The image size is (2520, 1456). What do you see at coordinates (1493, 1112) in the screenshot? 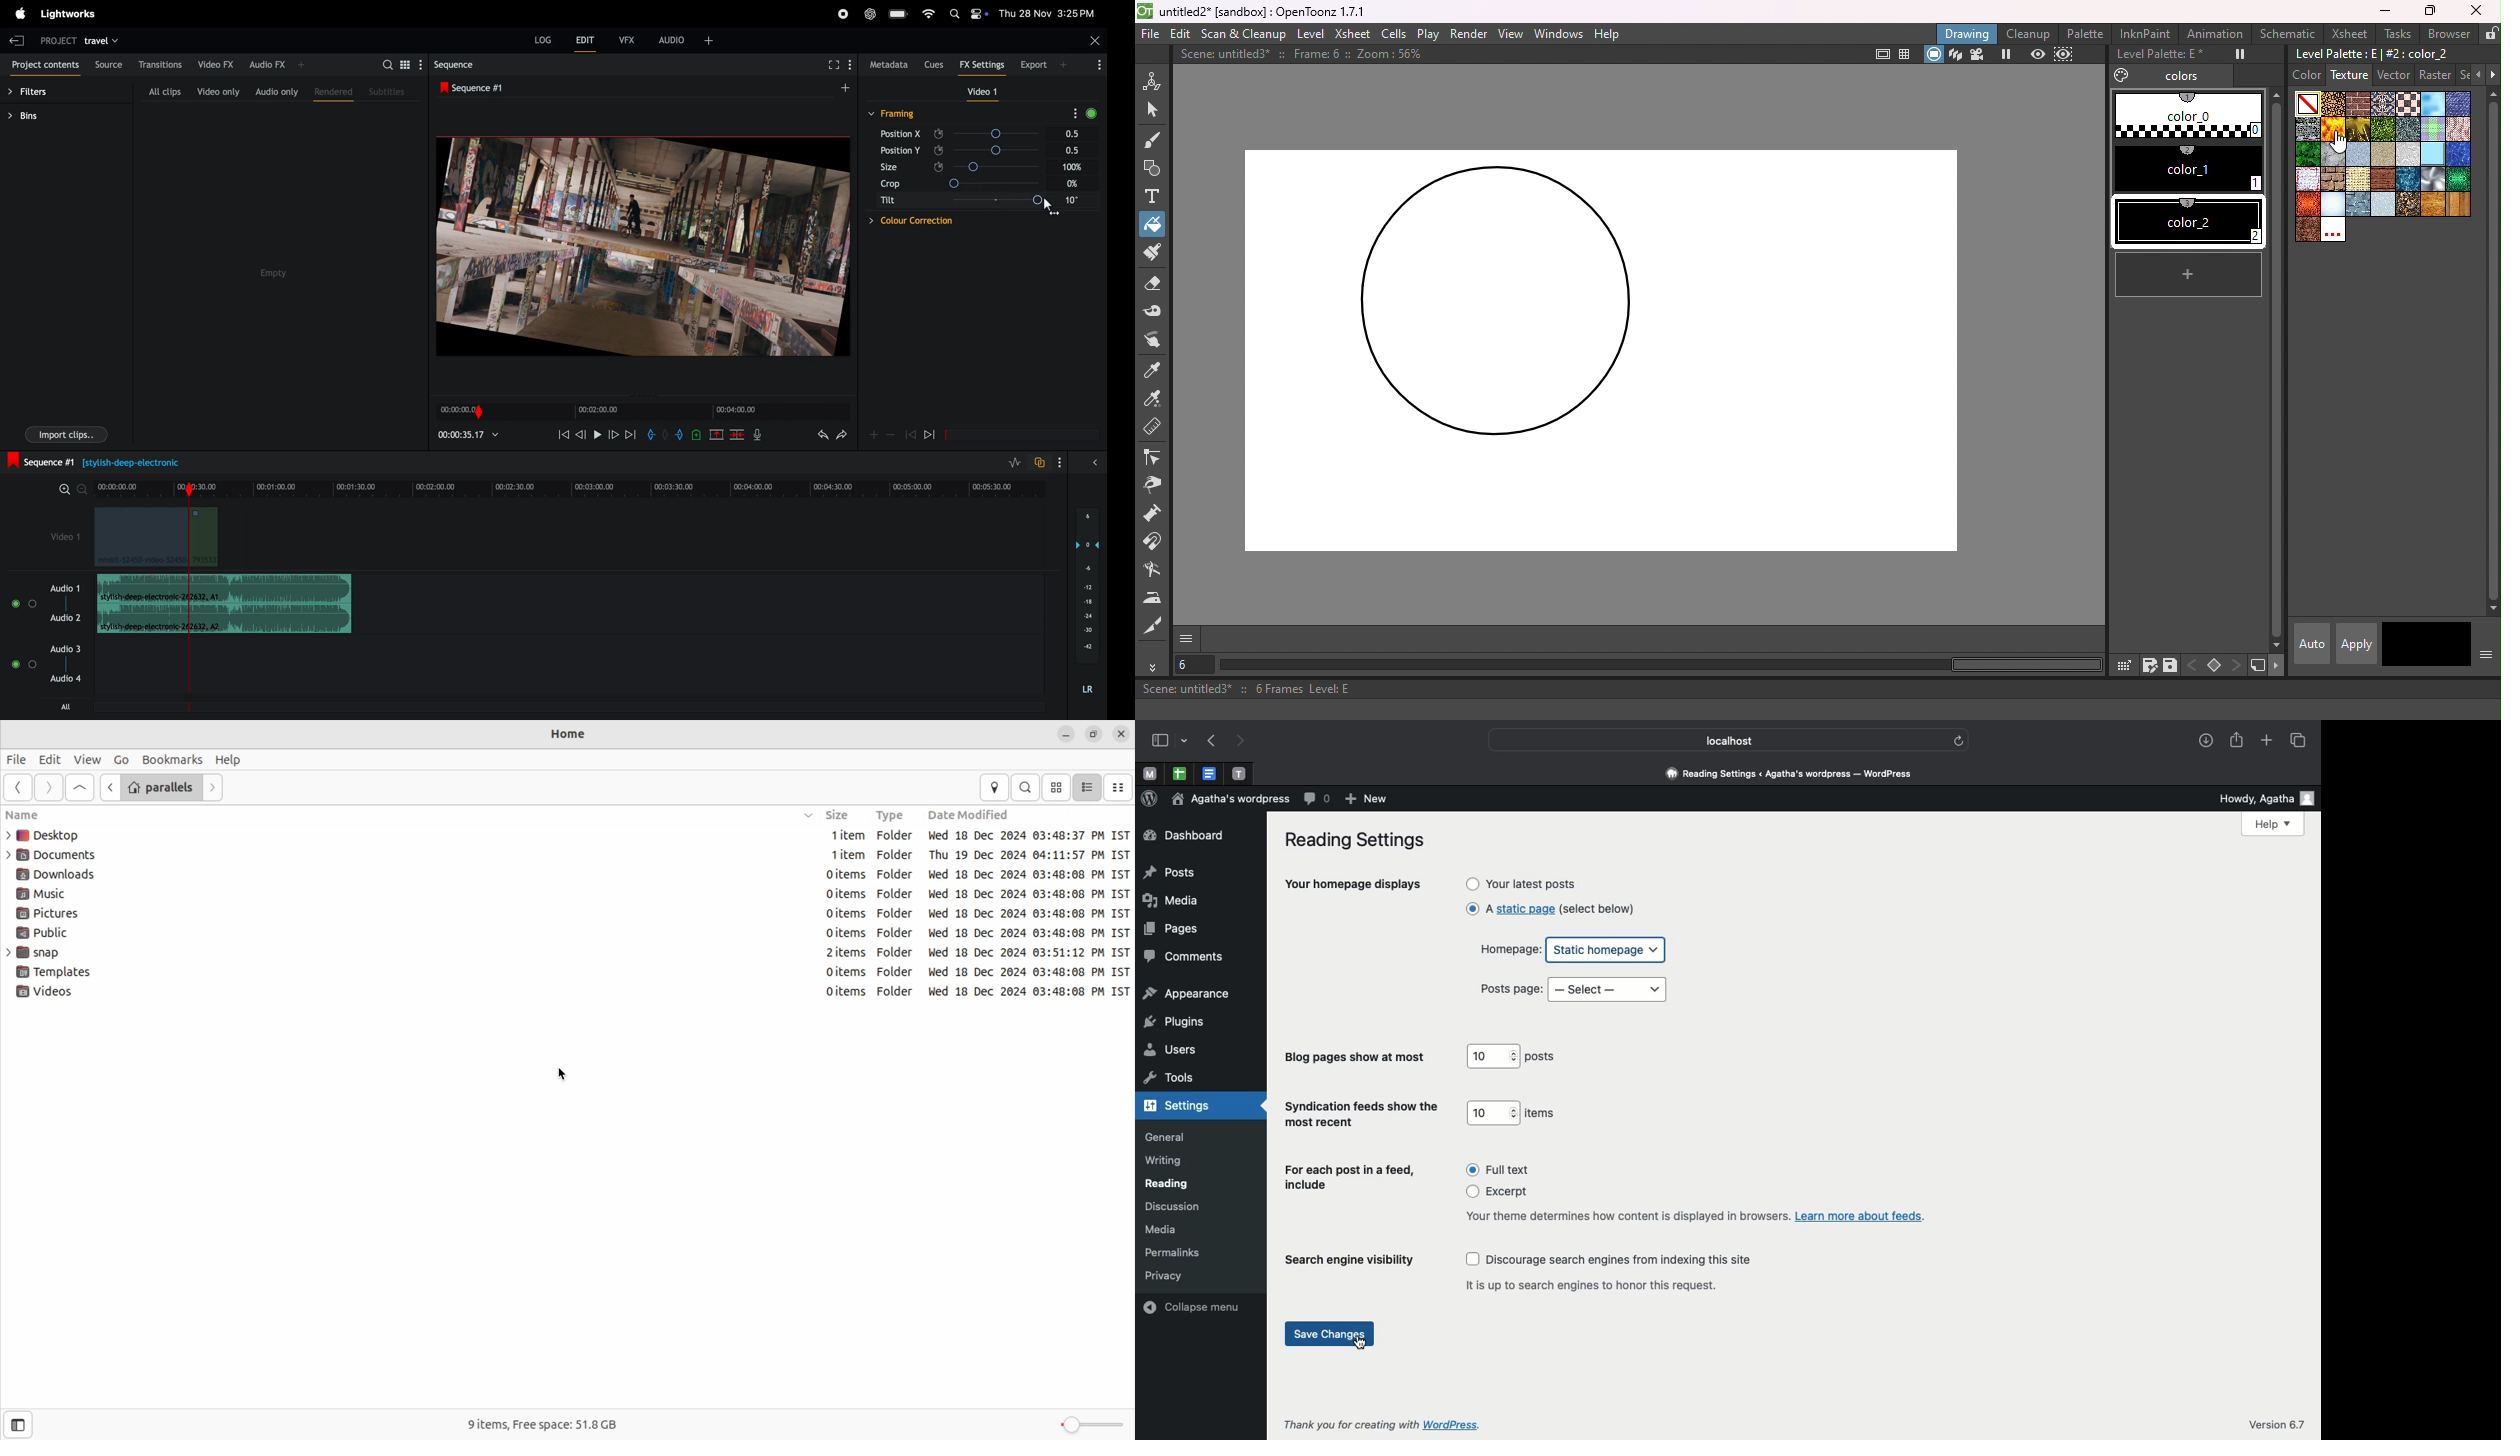
I see `10` at bounding box center [1493, 1112].